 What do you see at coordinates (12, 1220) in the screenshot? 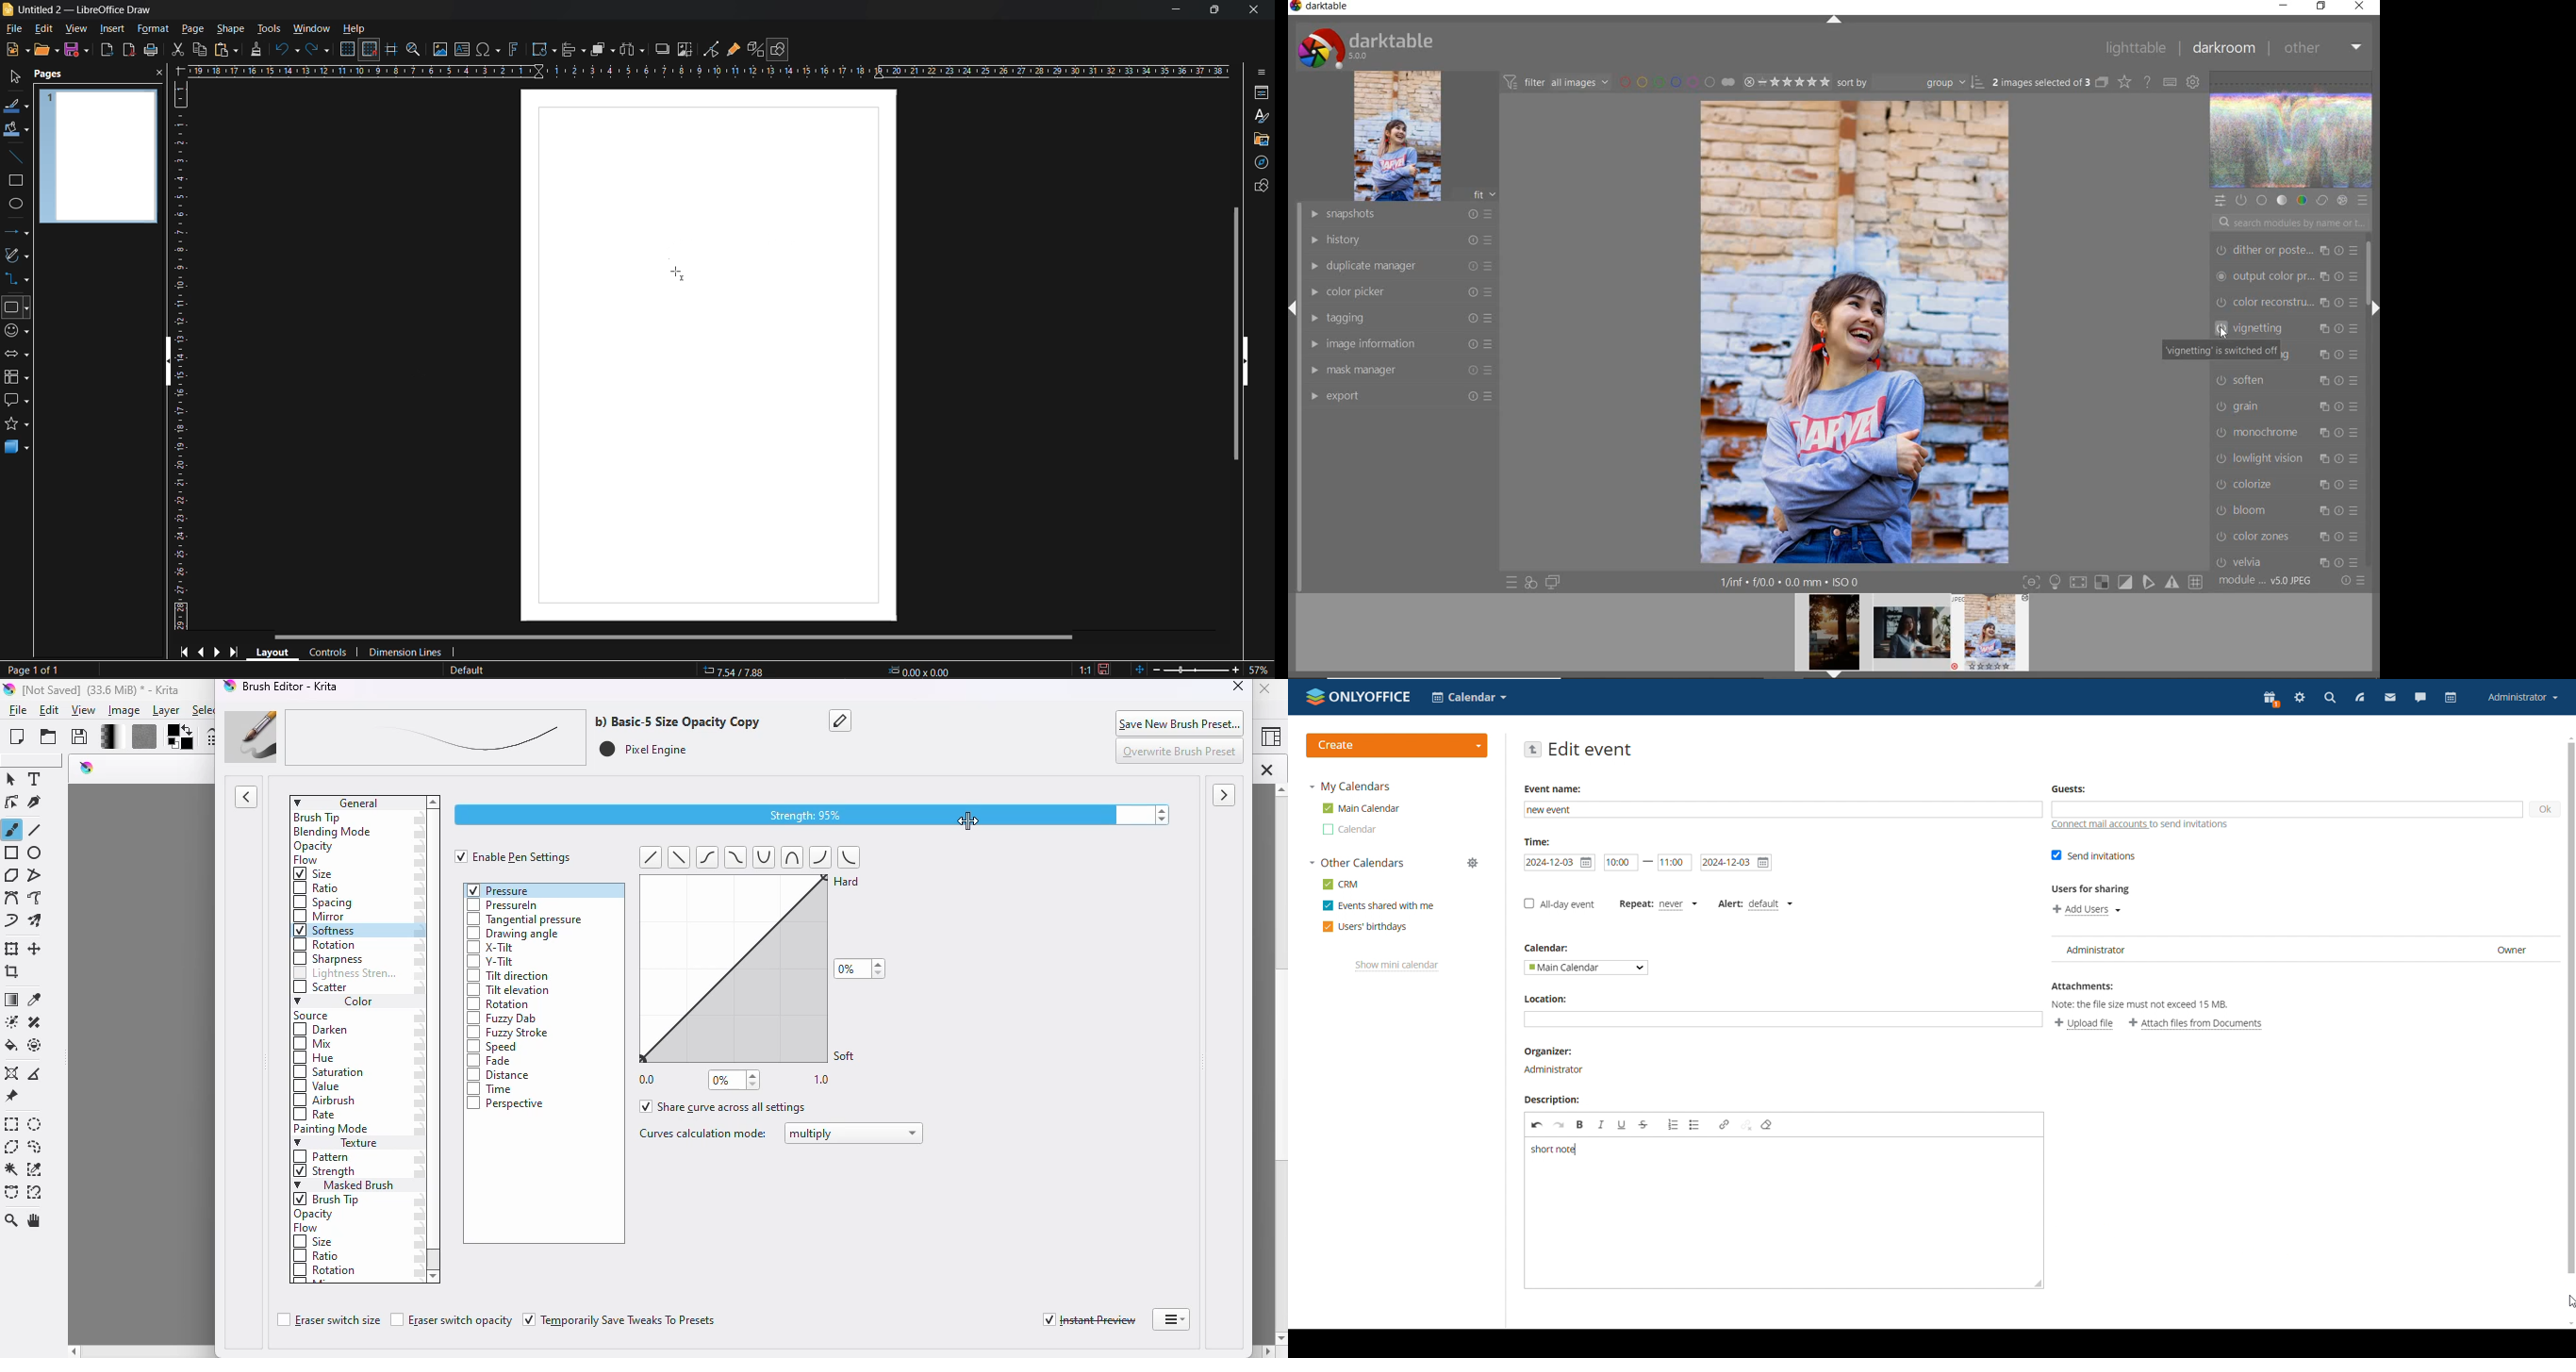
I see `zoom tool` at bounding box center [12, 1220].